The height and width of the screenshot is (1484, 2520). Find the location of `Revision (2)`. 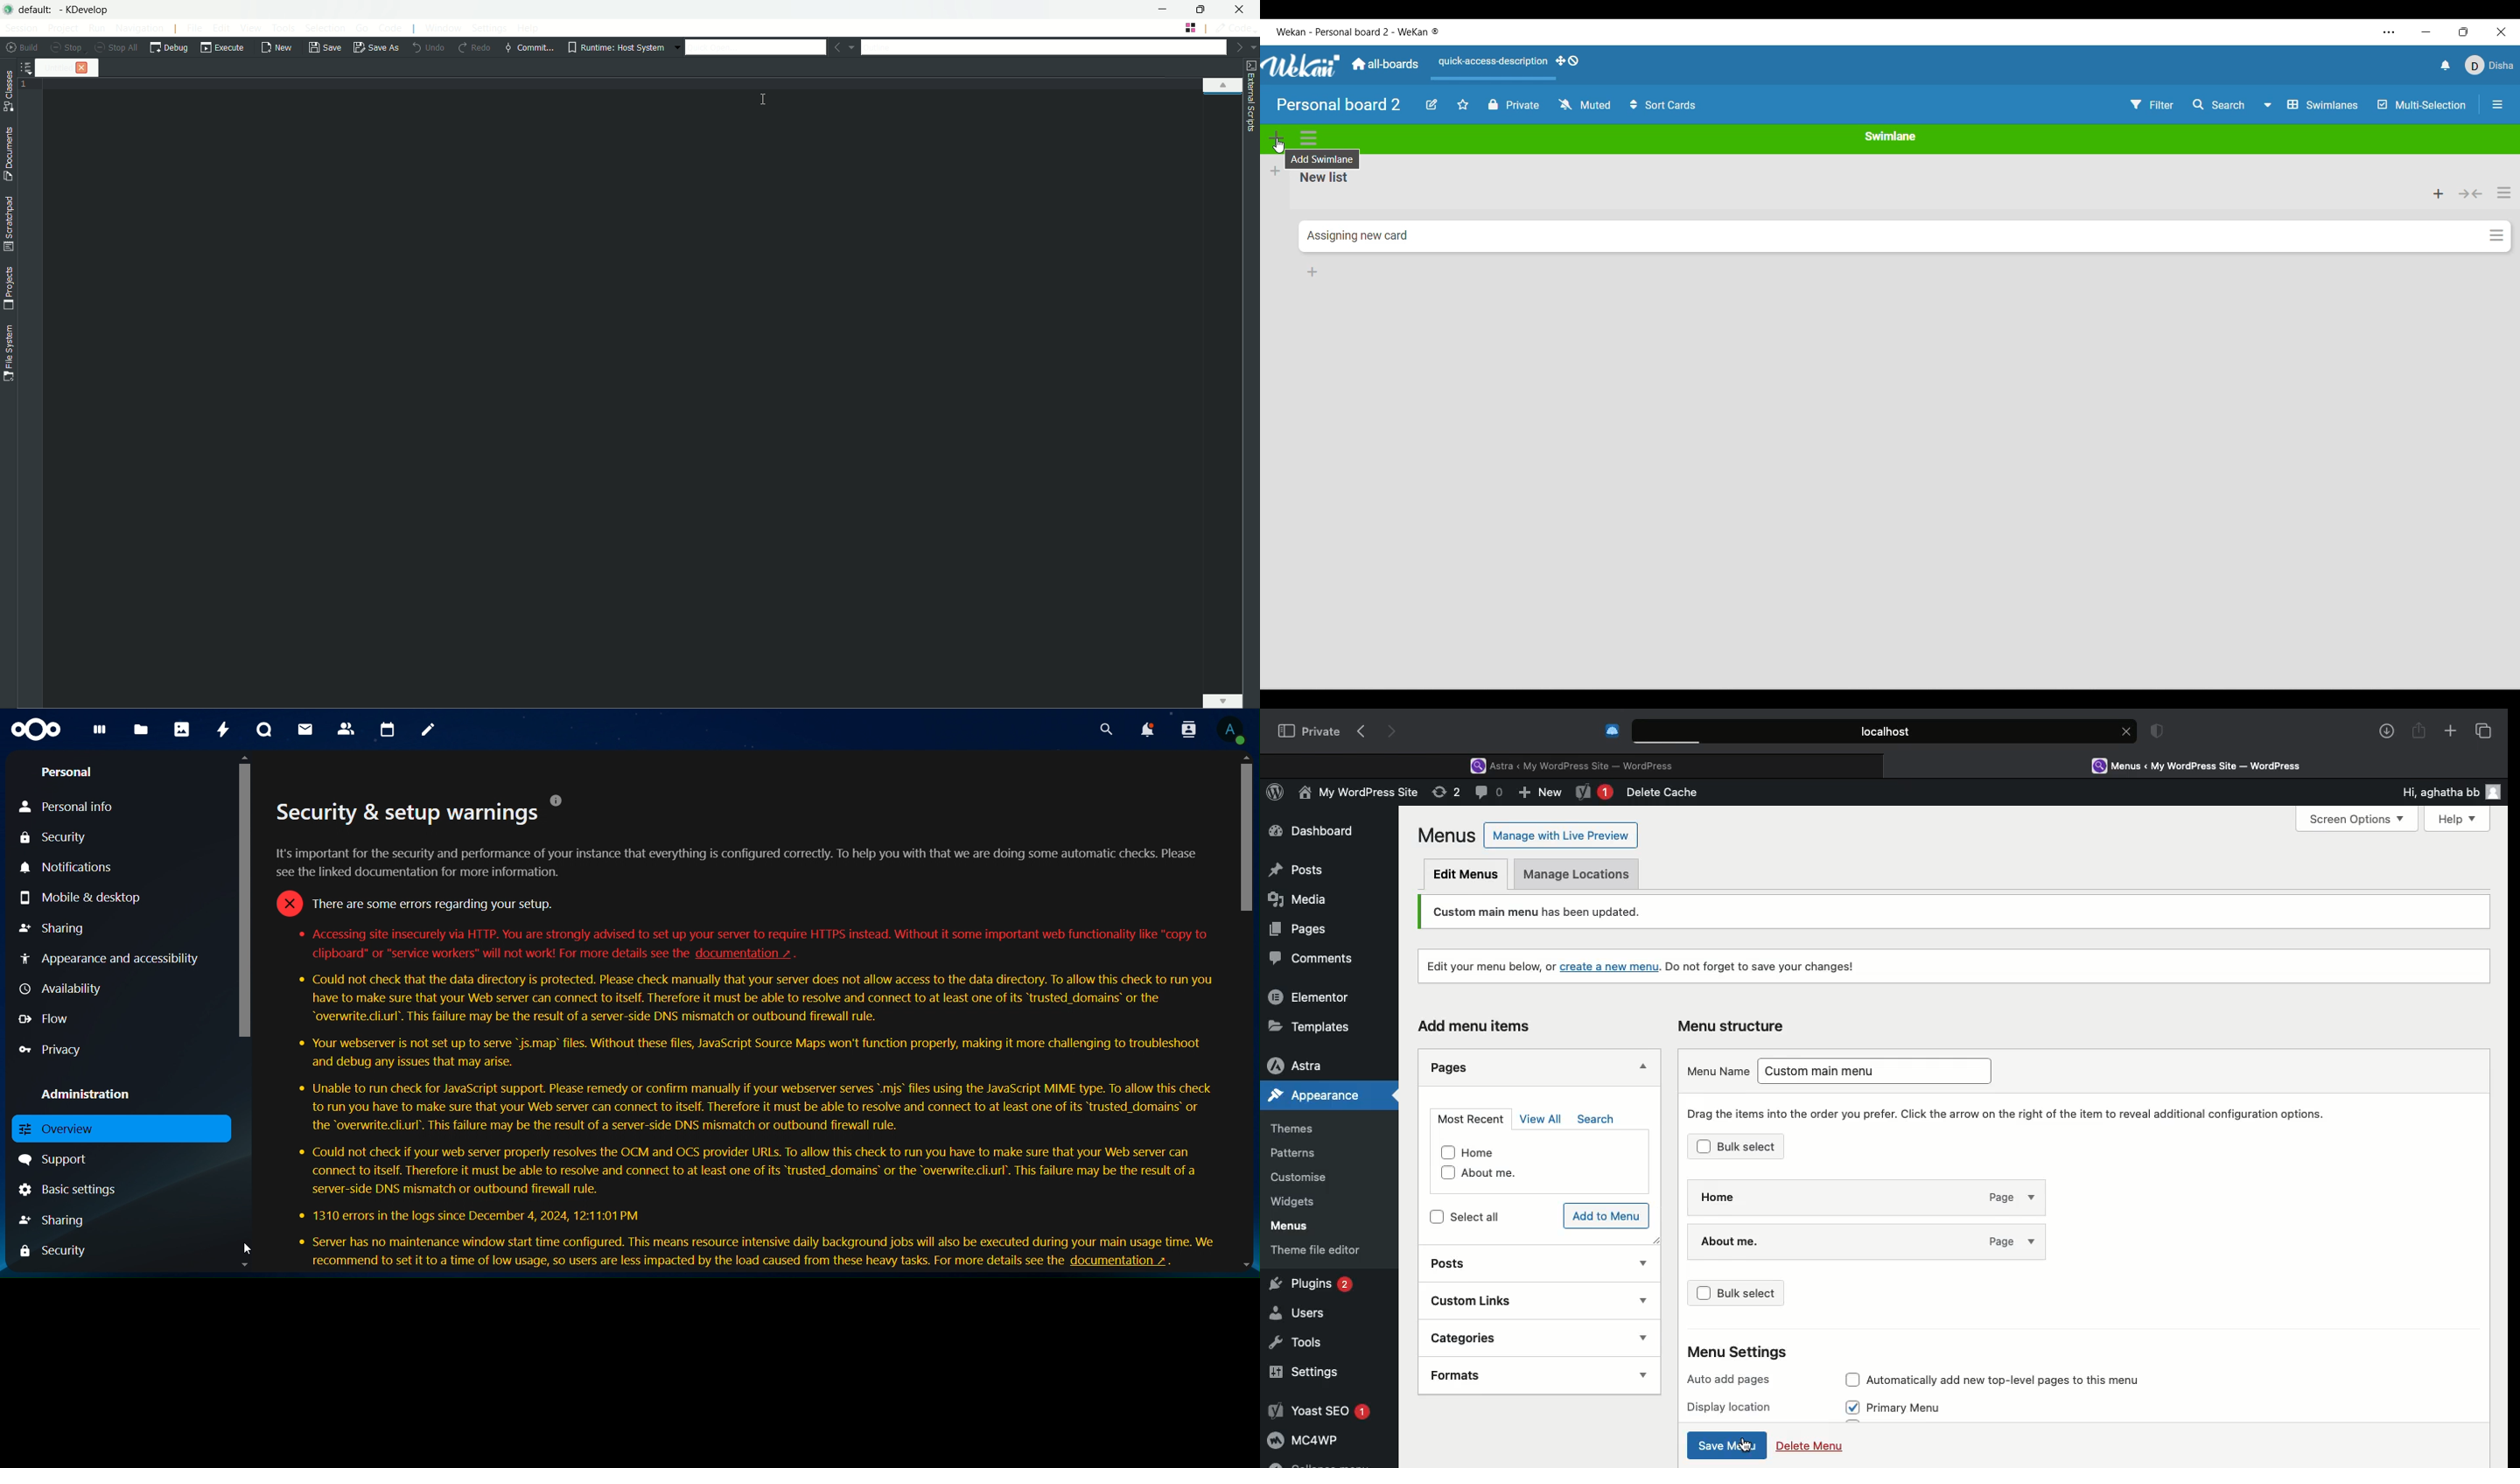

Revision (2) is located at coordinates (1444, 794).